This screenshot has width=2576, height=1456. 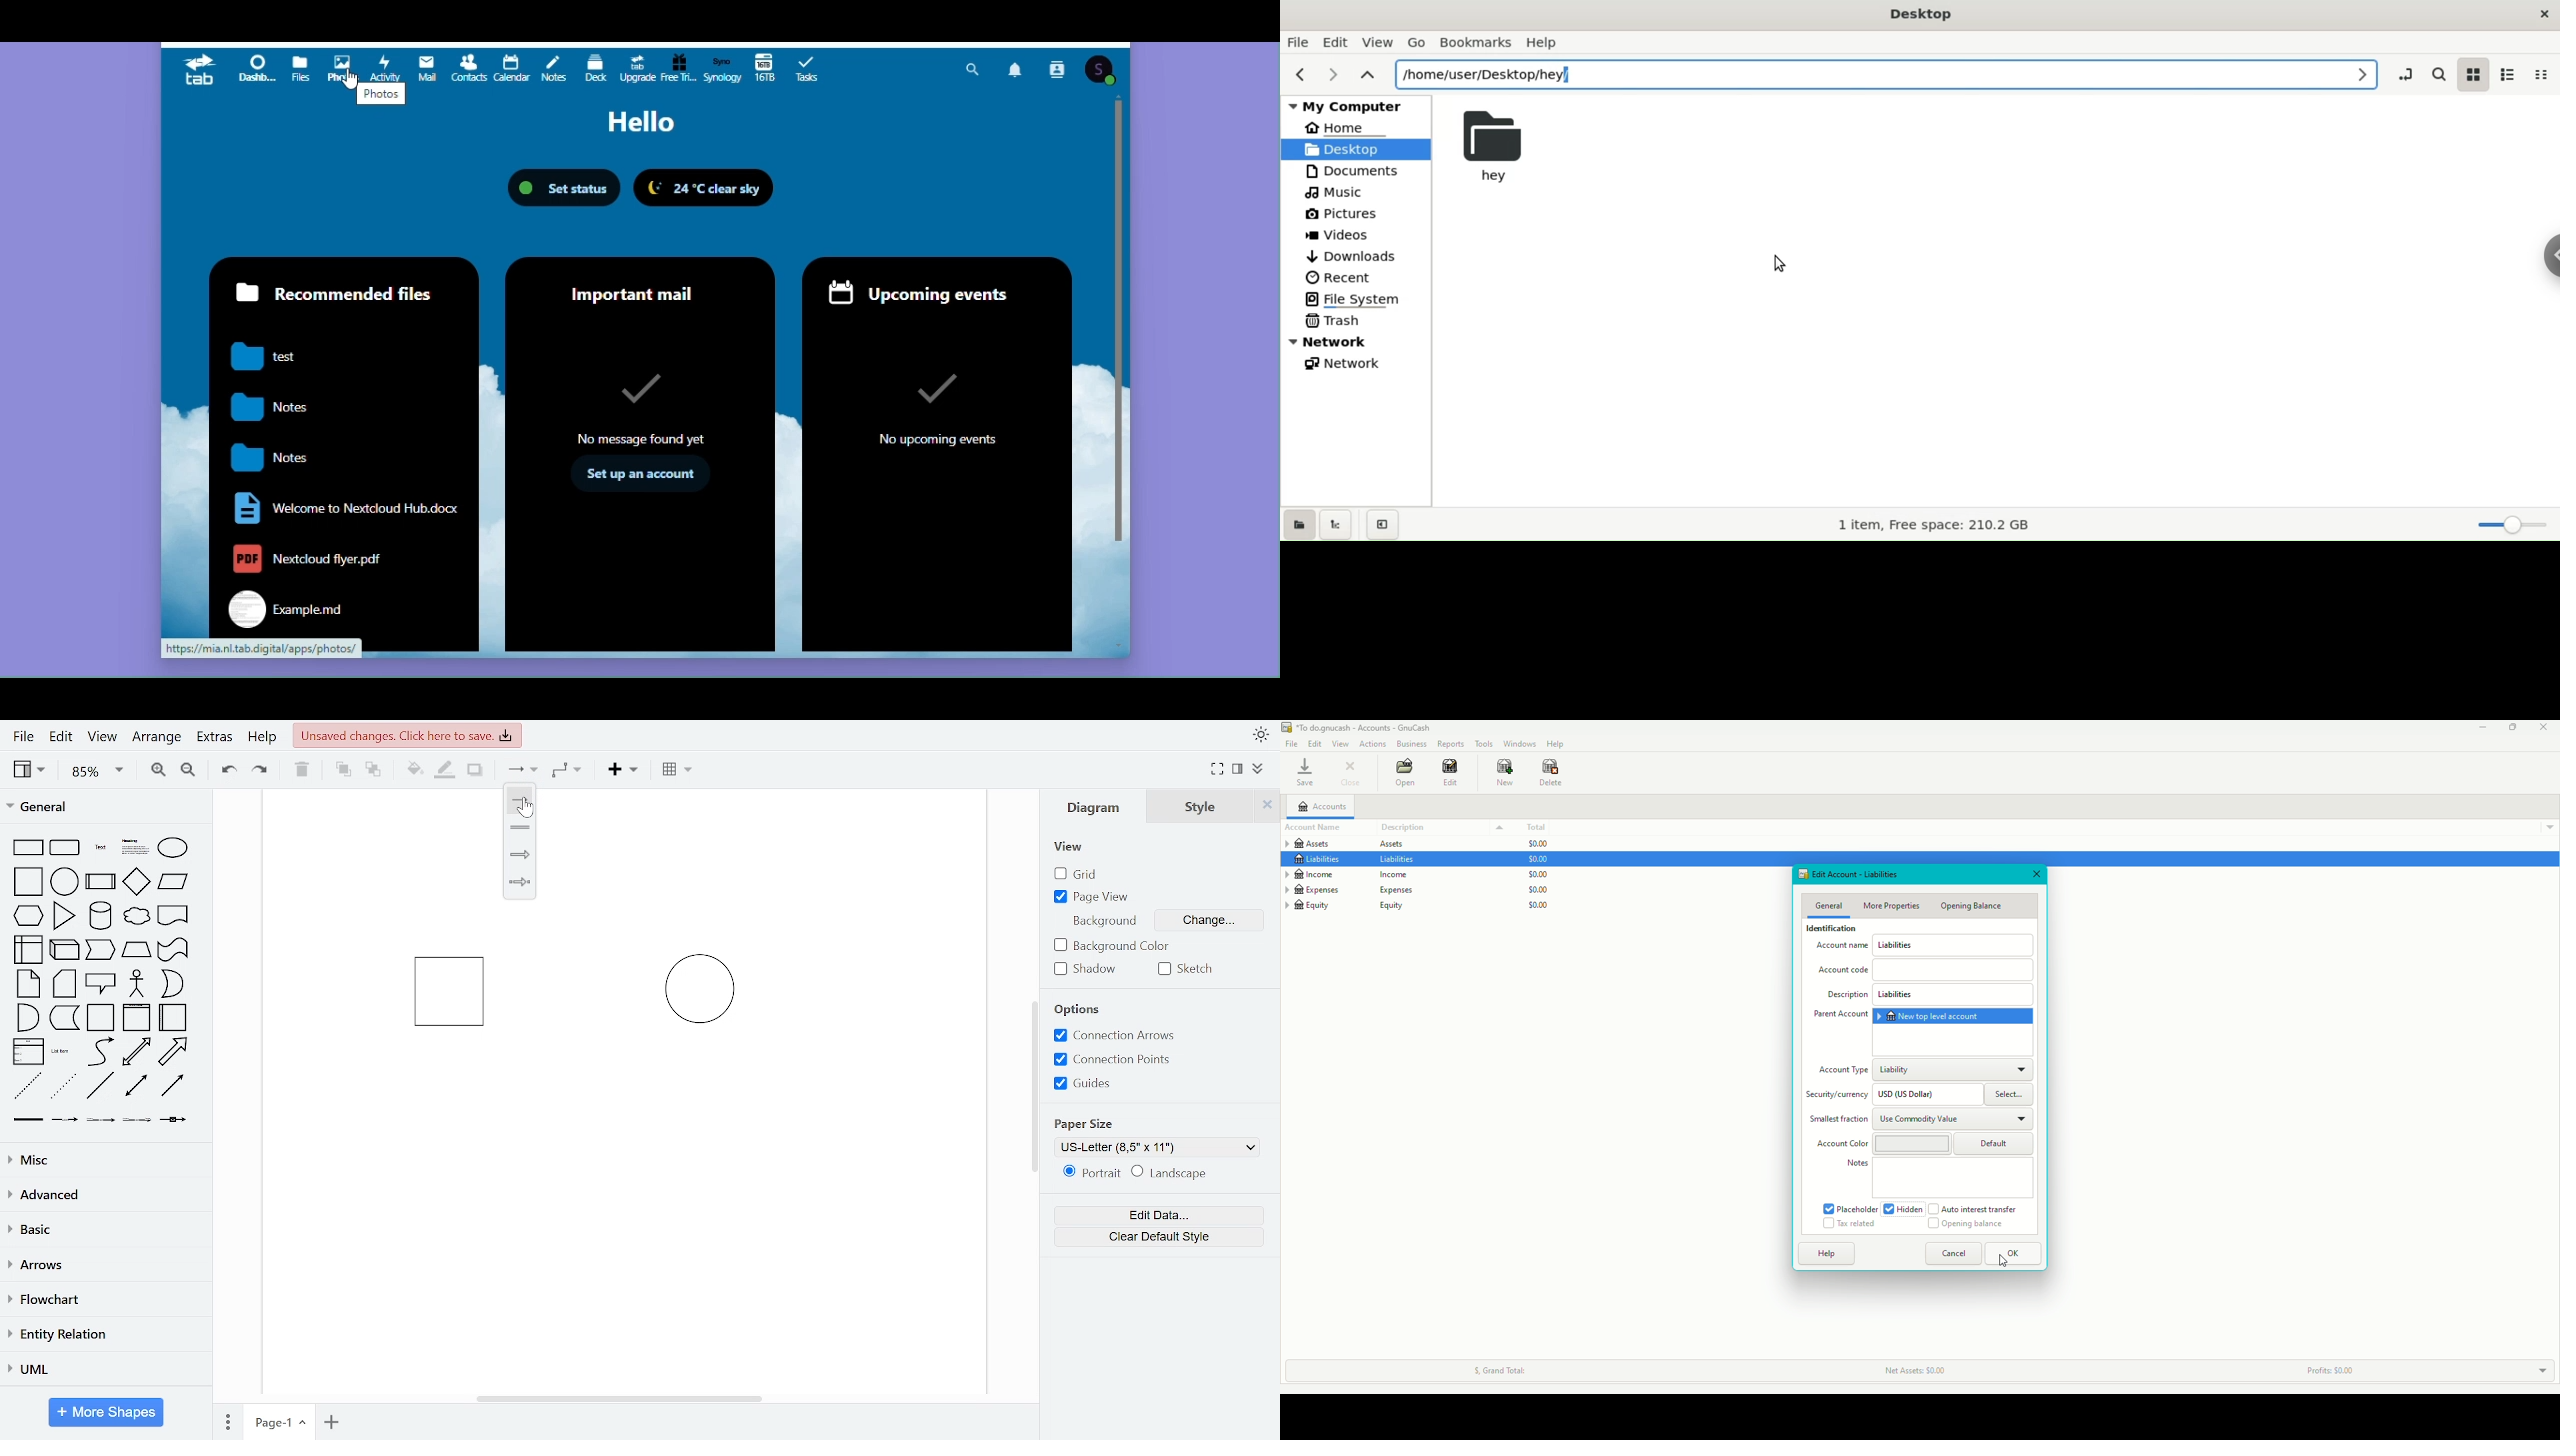 What do you see at coordinates (1119, 332) in the screenshot?
I see `Vertical scroll bar` at bounding box center [1119, 332].